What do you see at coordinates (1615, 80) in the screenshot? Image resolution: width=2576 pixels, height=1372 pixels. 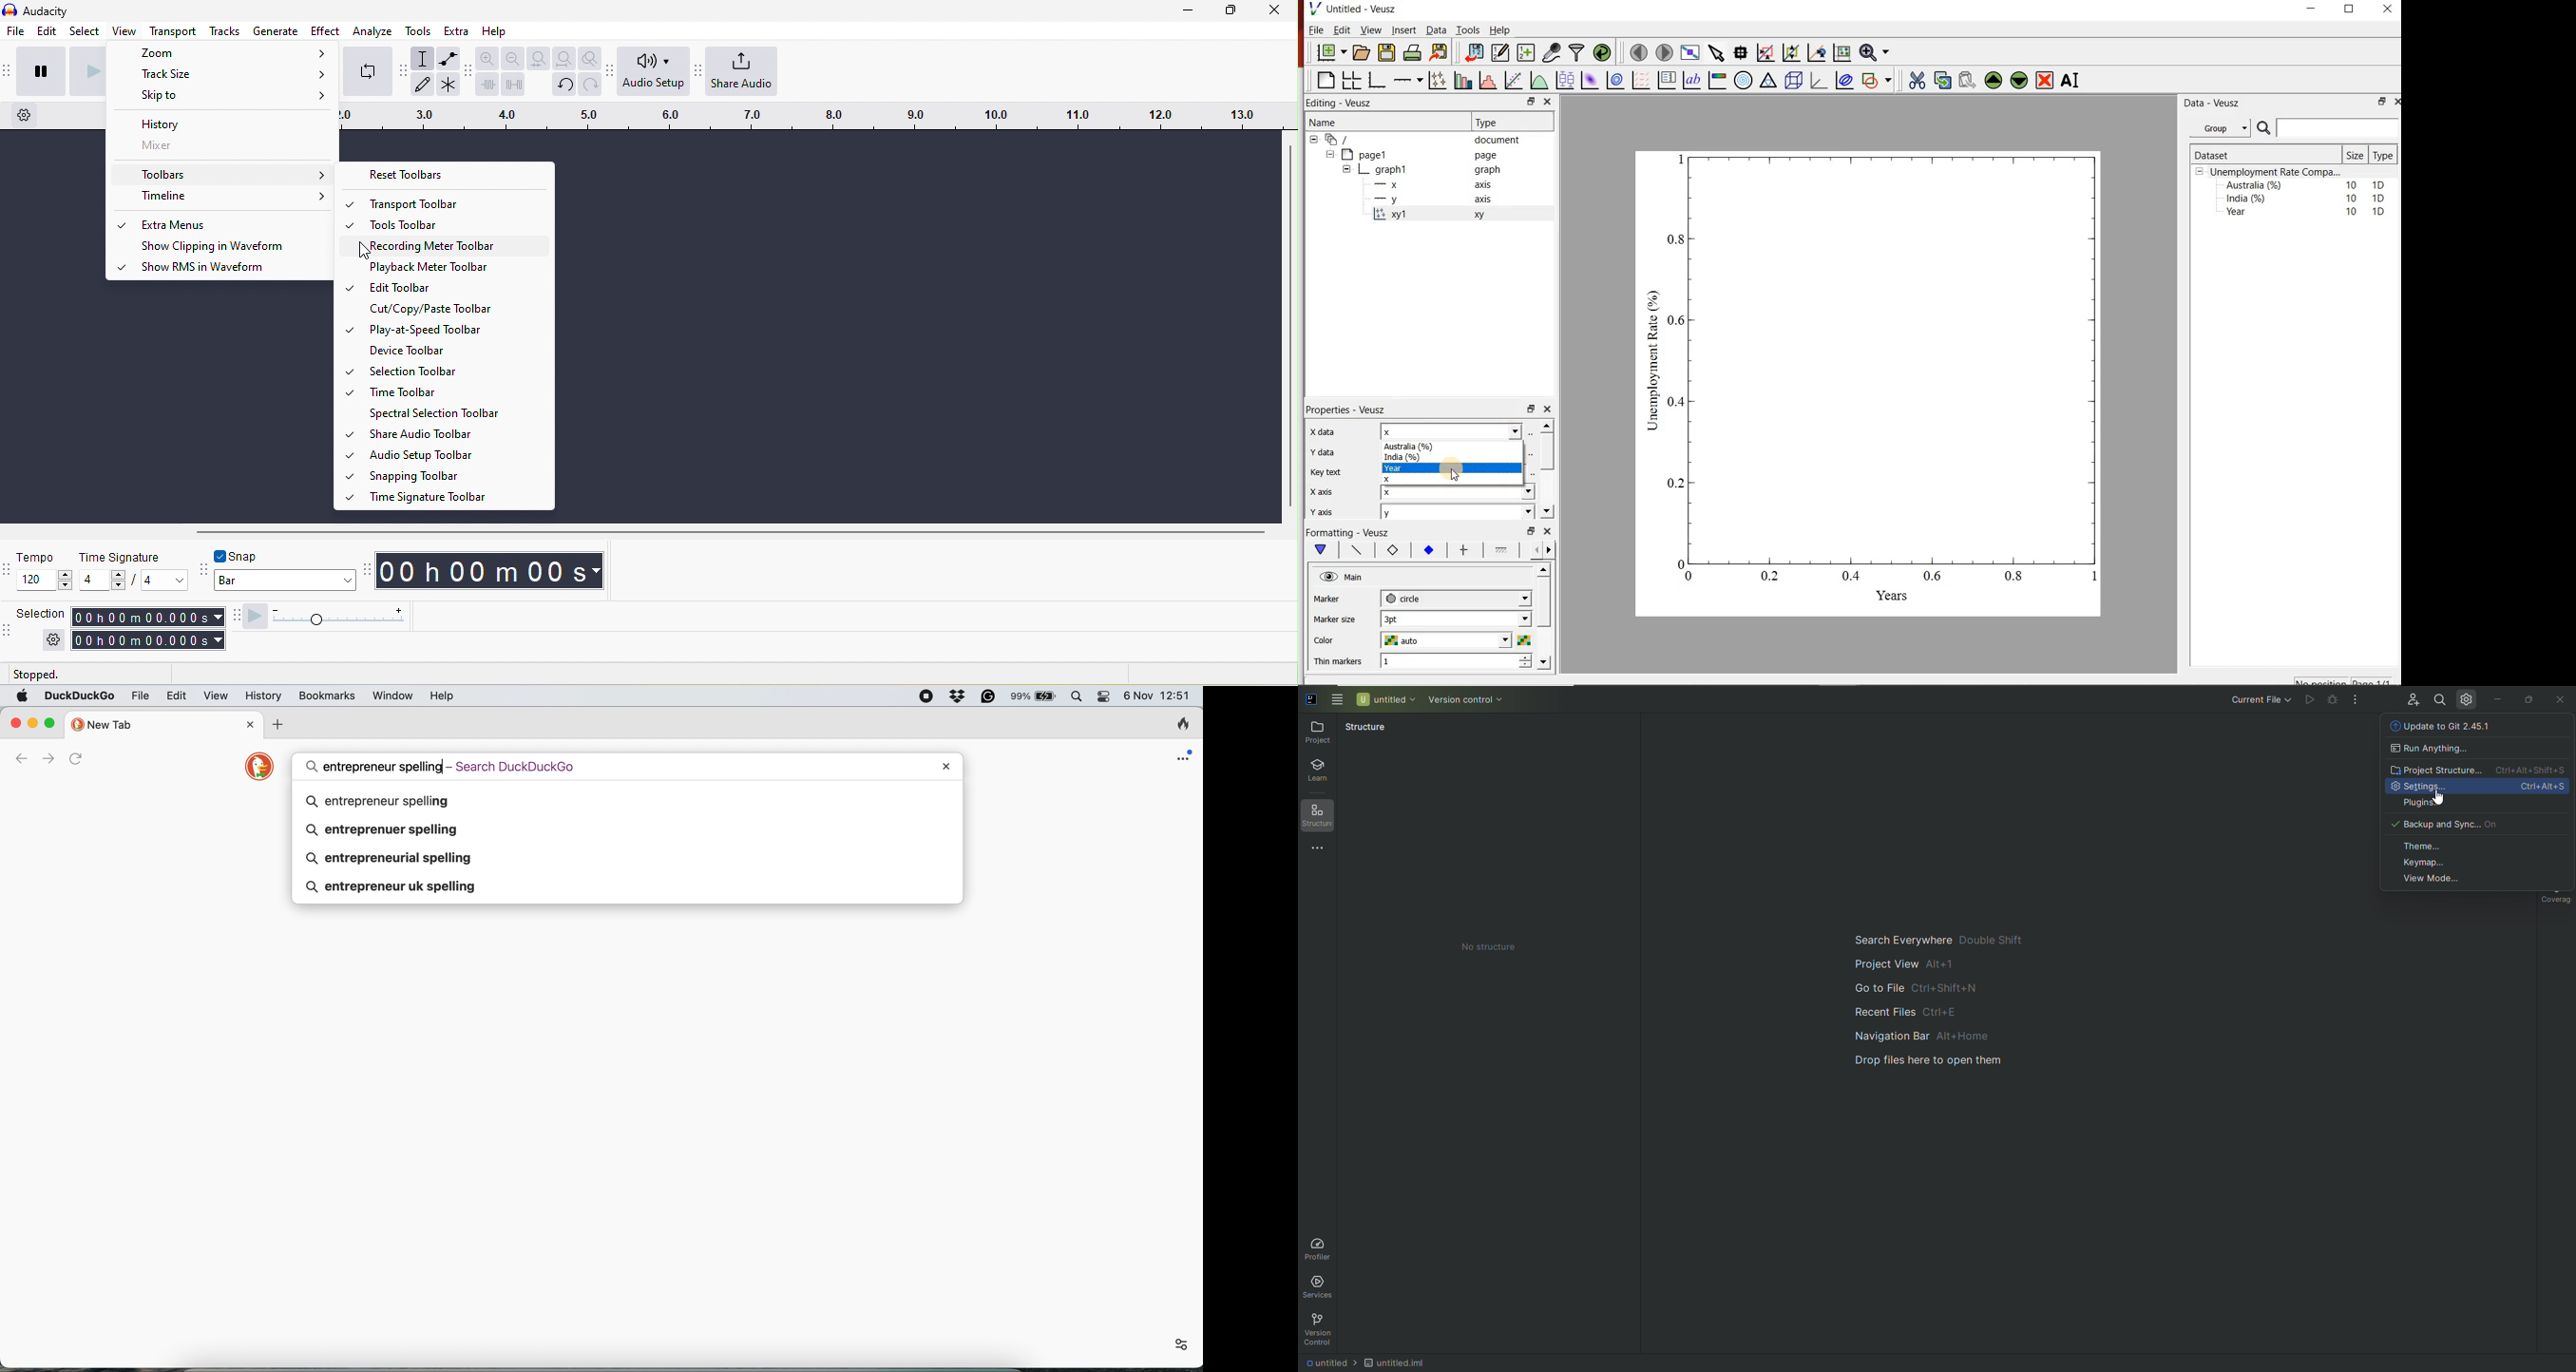 I see `plot 2d datasets as contours` at bounding box center [1615, 80].